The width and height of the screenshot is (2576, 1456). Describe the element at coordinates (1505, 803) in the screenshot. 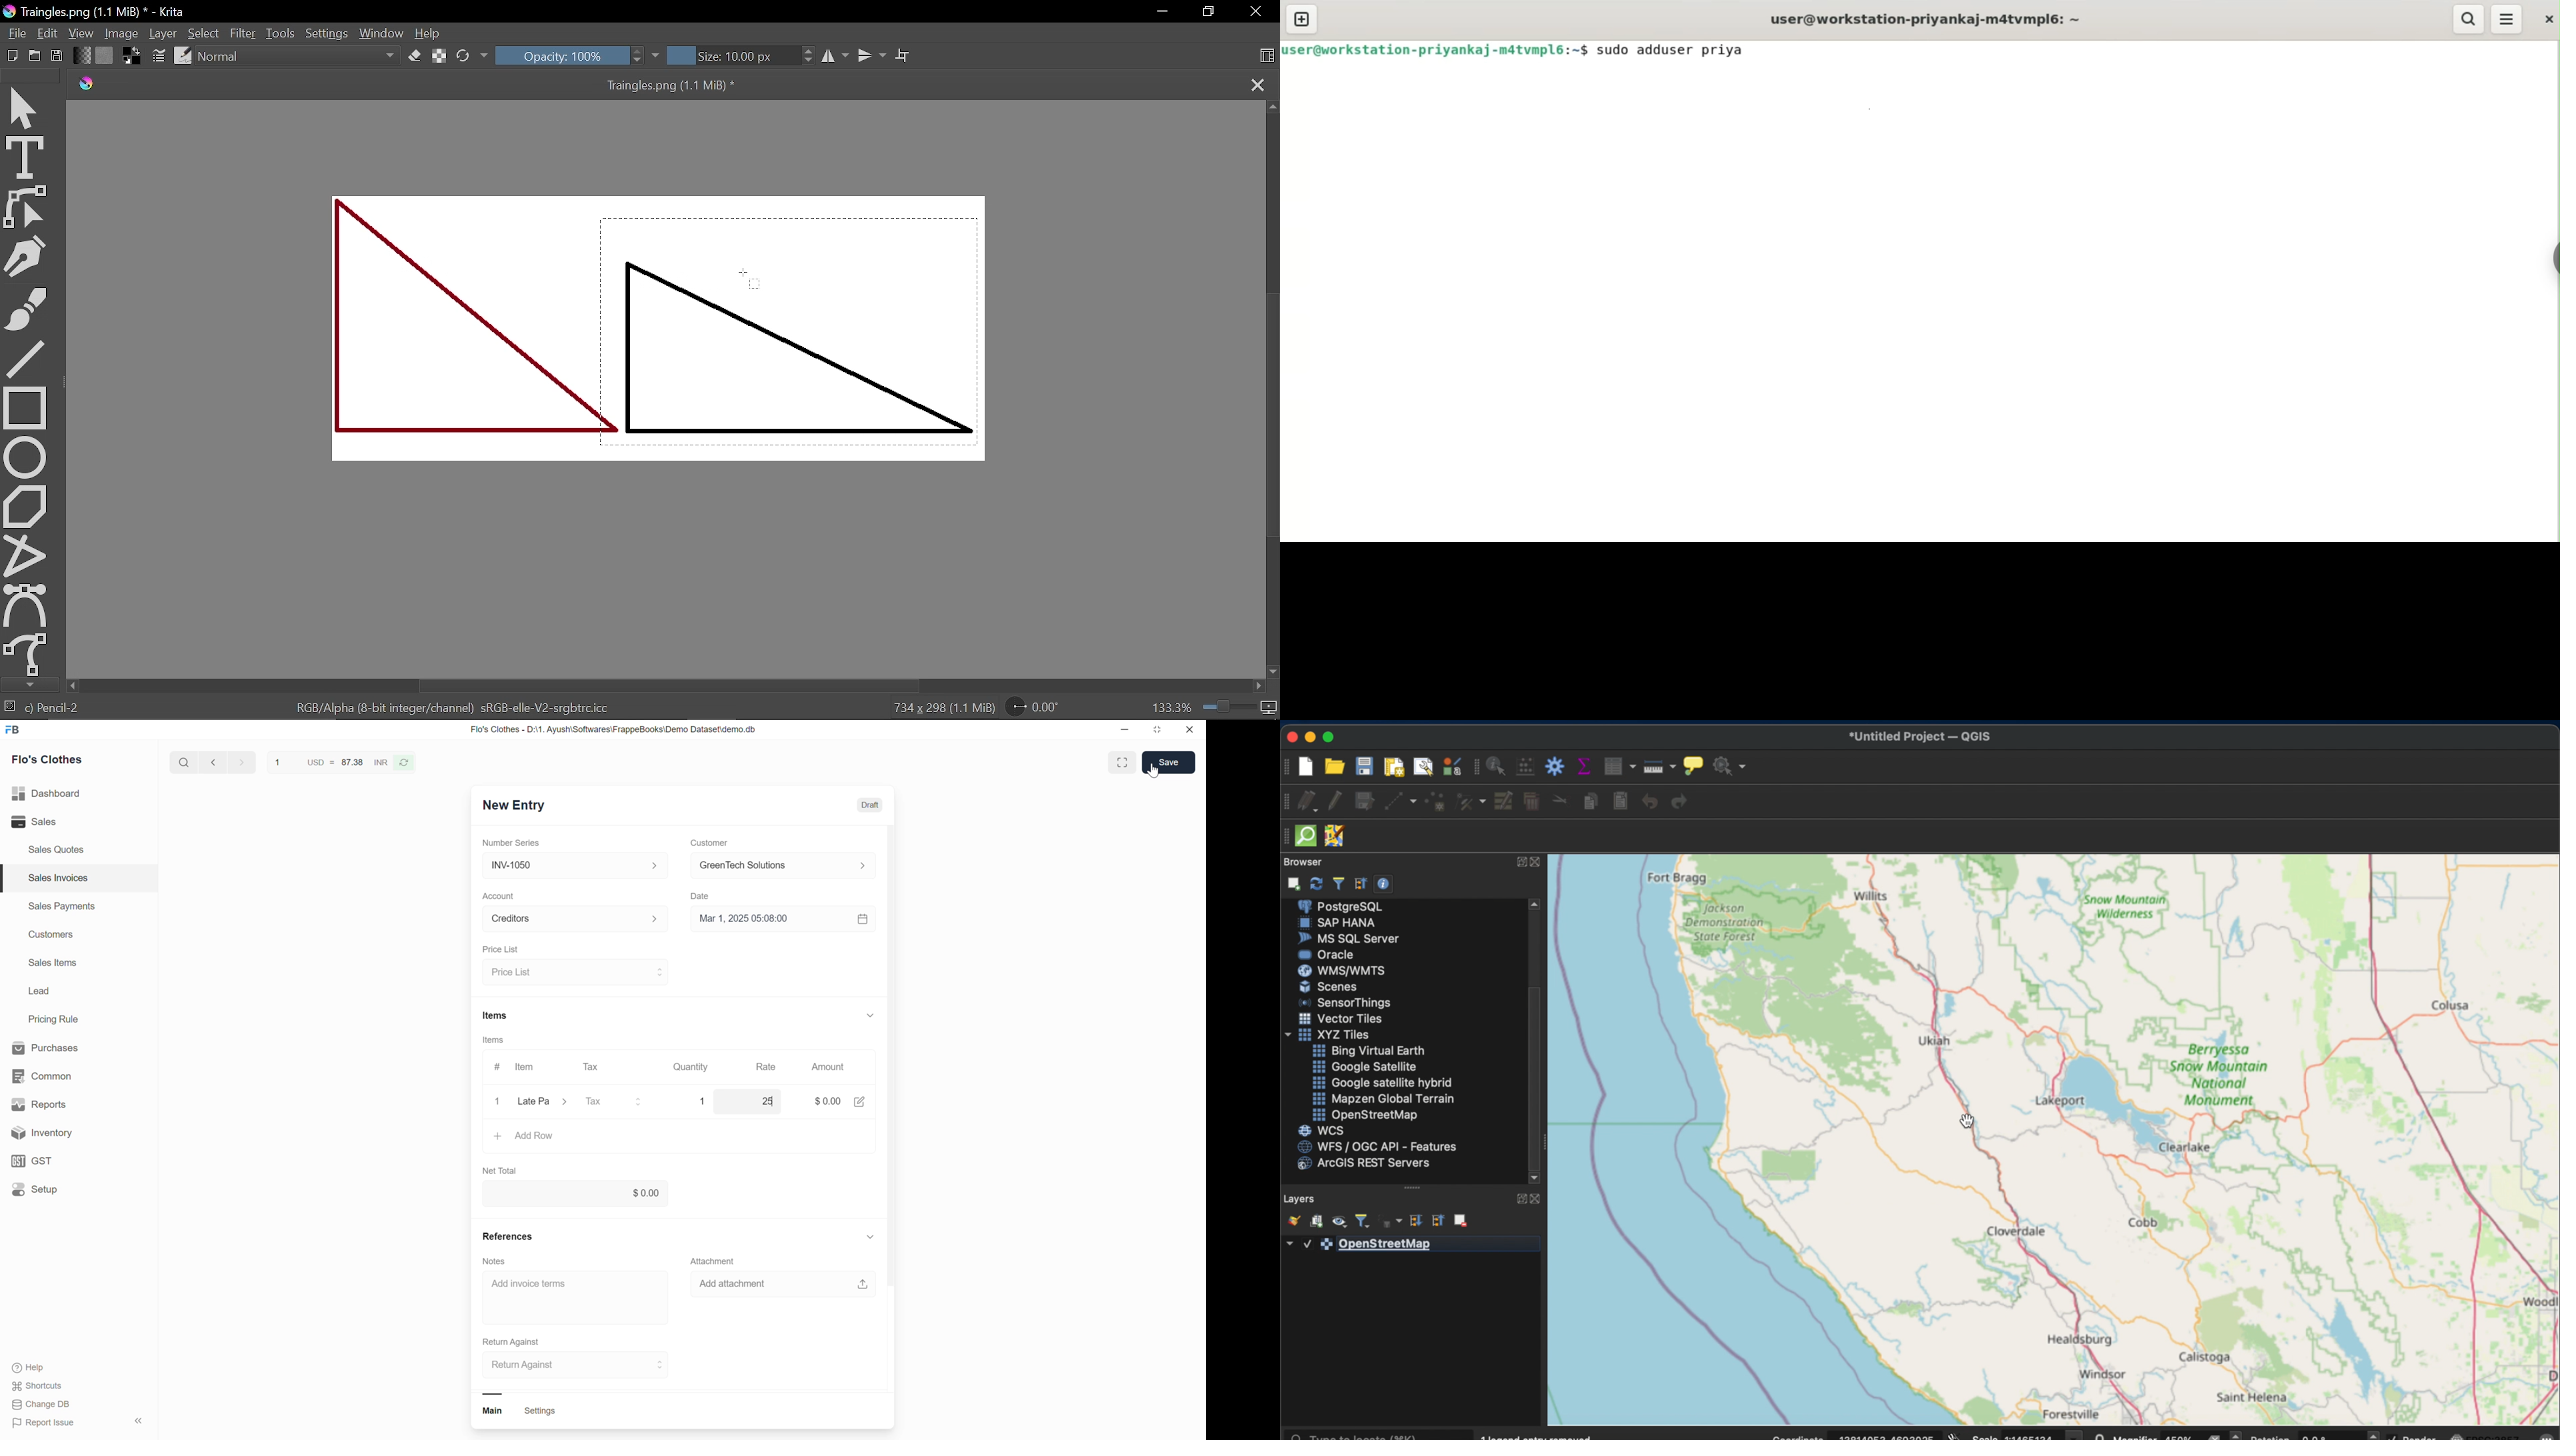

I see `modify attributes` at that location.